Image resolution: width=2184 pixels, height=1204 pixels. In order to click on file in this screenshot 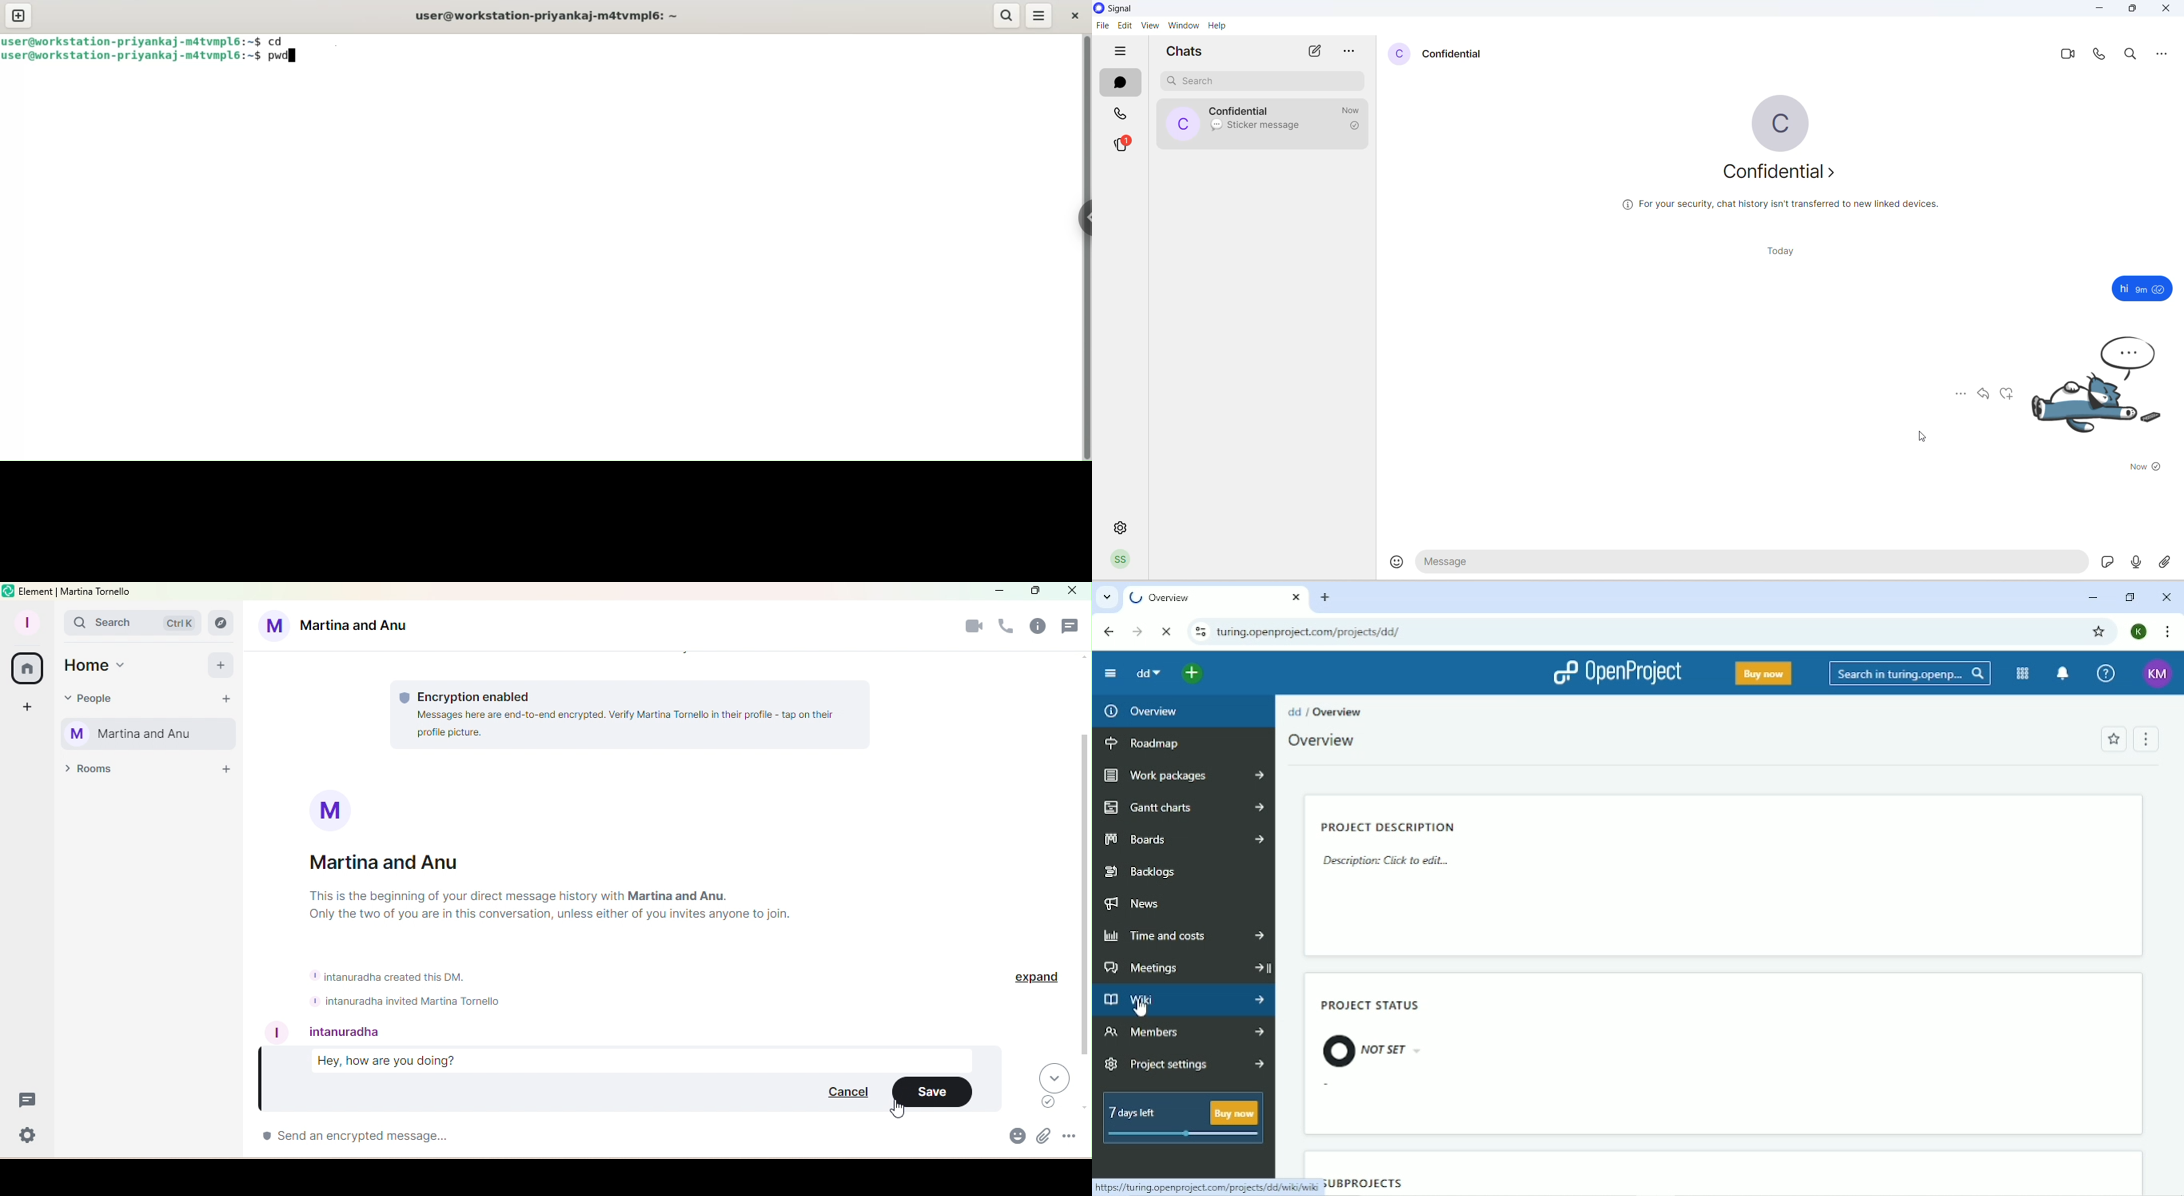, I will do `click(1102, 28)`.